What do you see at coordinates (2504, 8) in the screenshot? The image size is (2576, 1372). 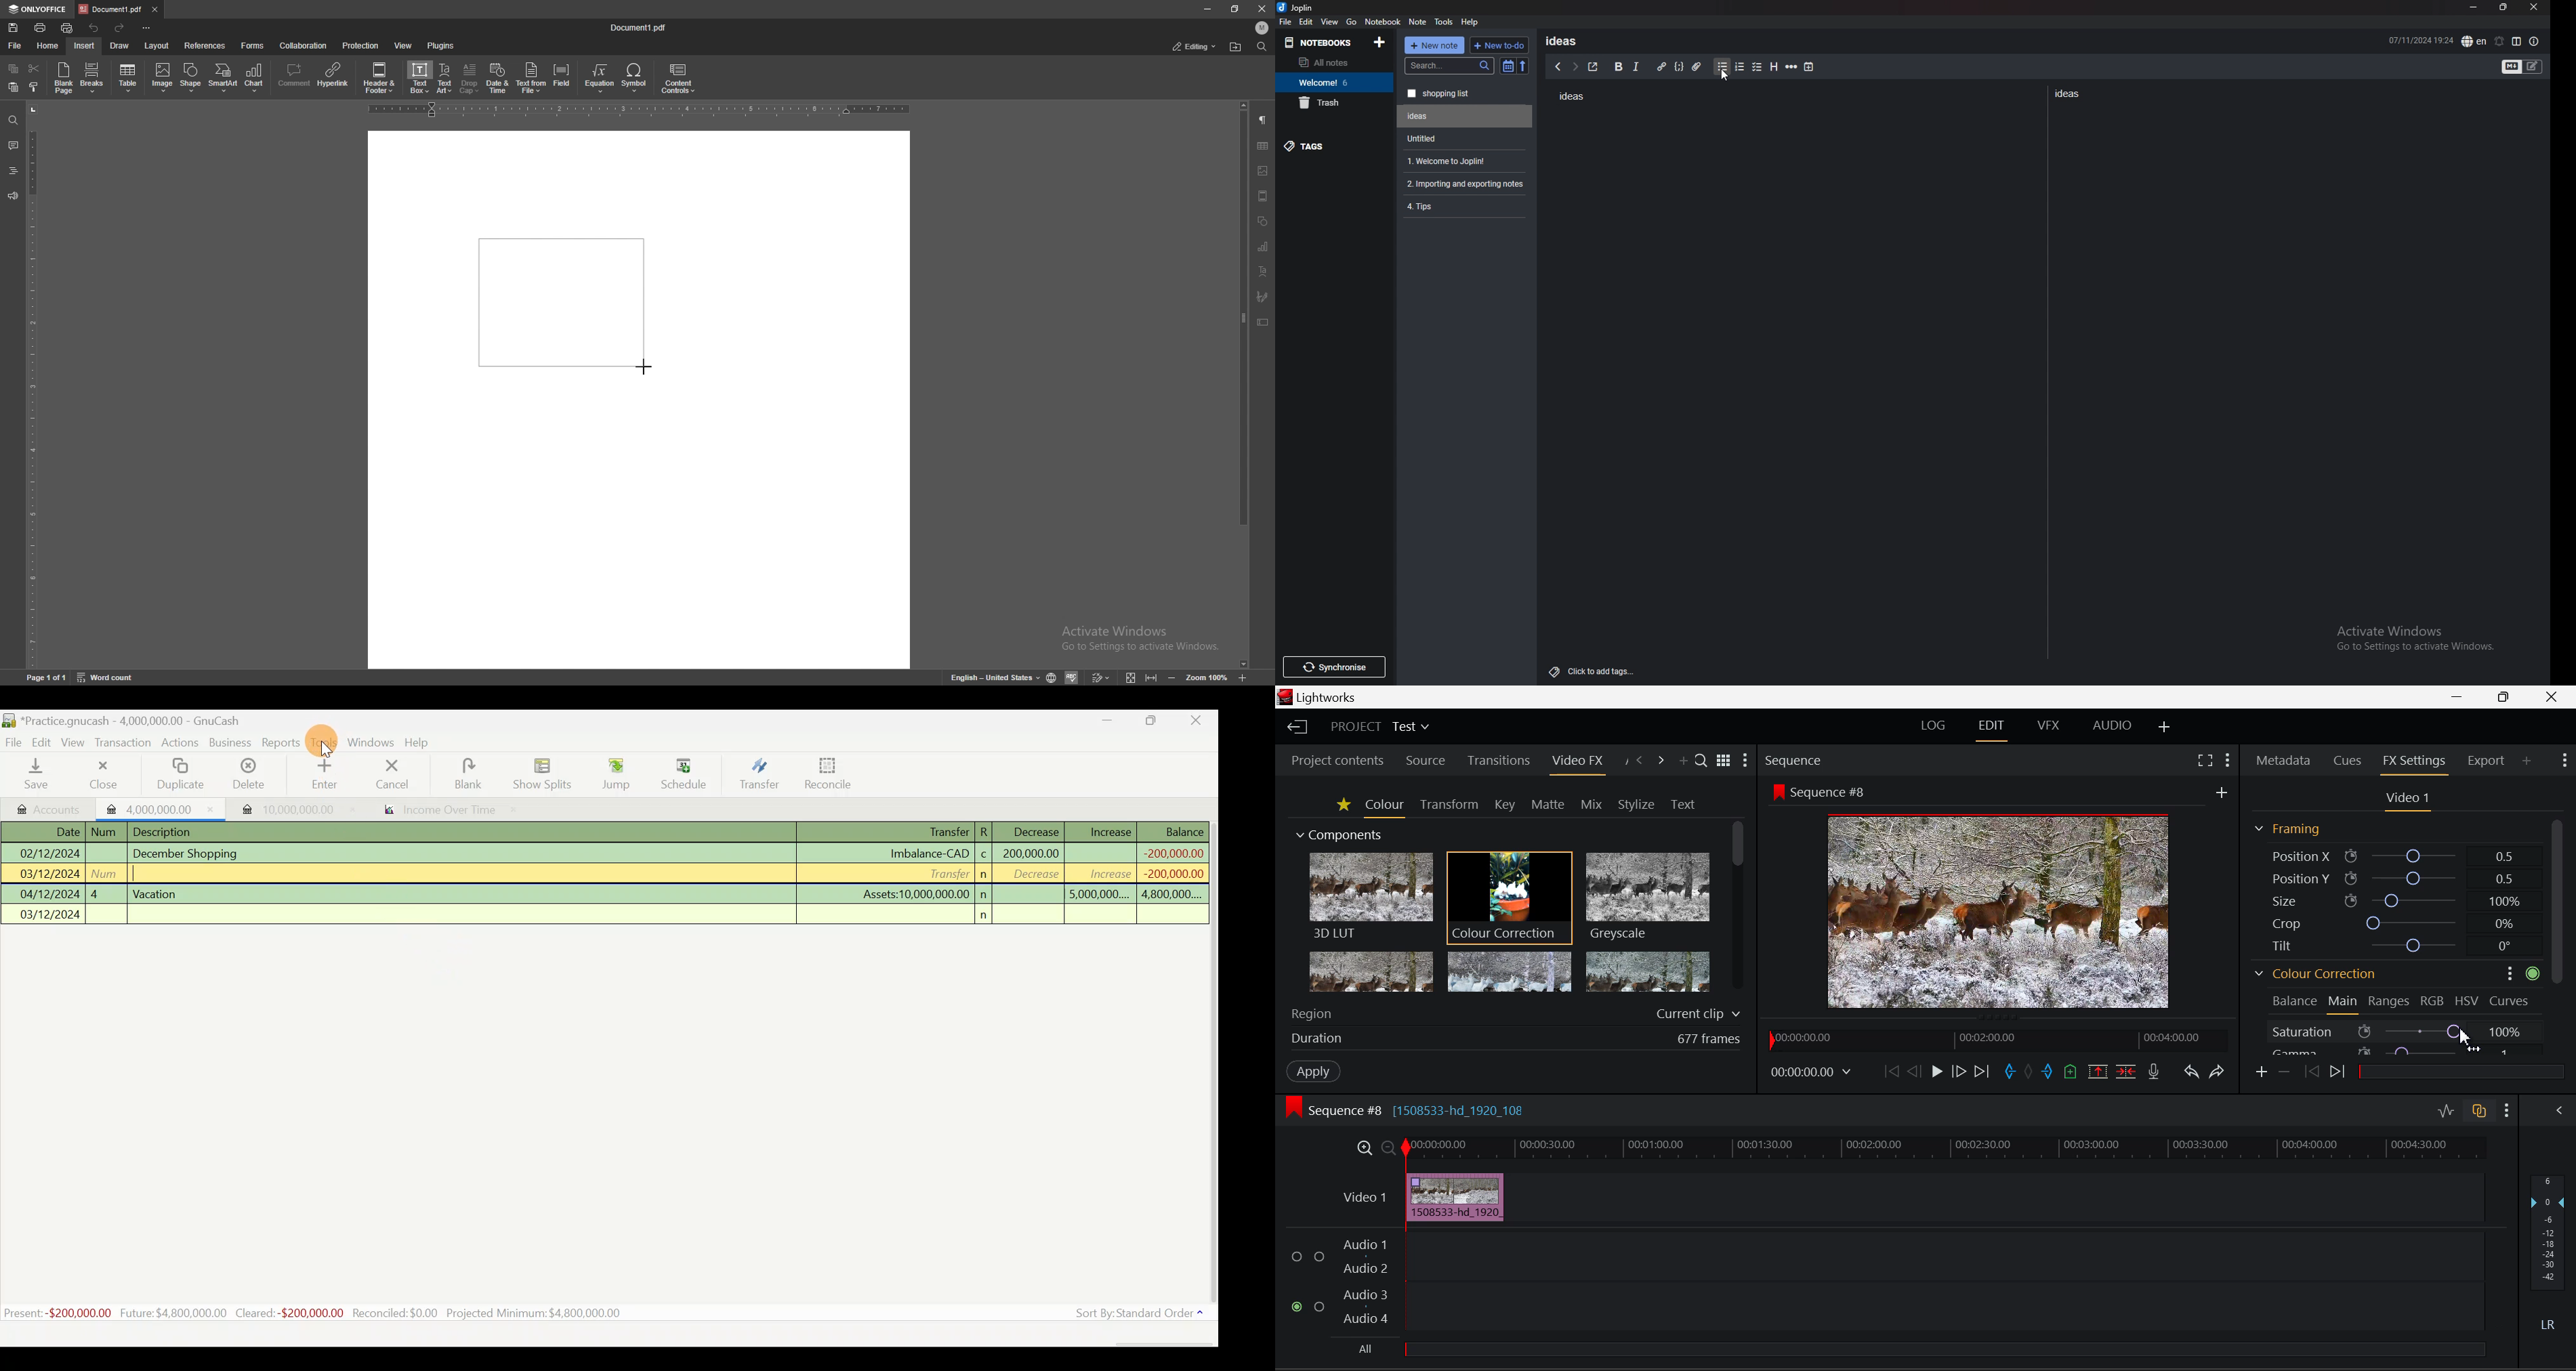 I see `resize` at bounding box center [2504, 8].